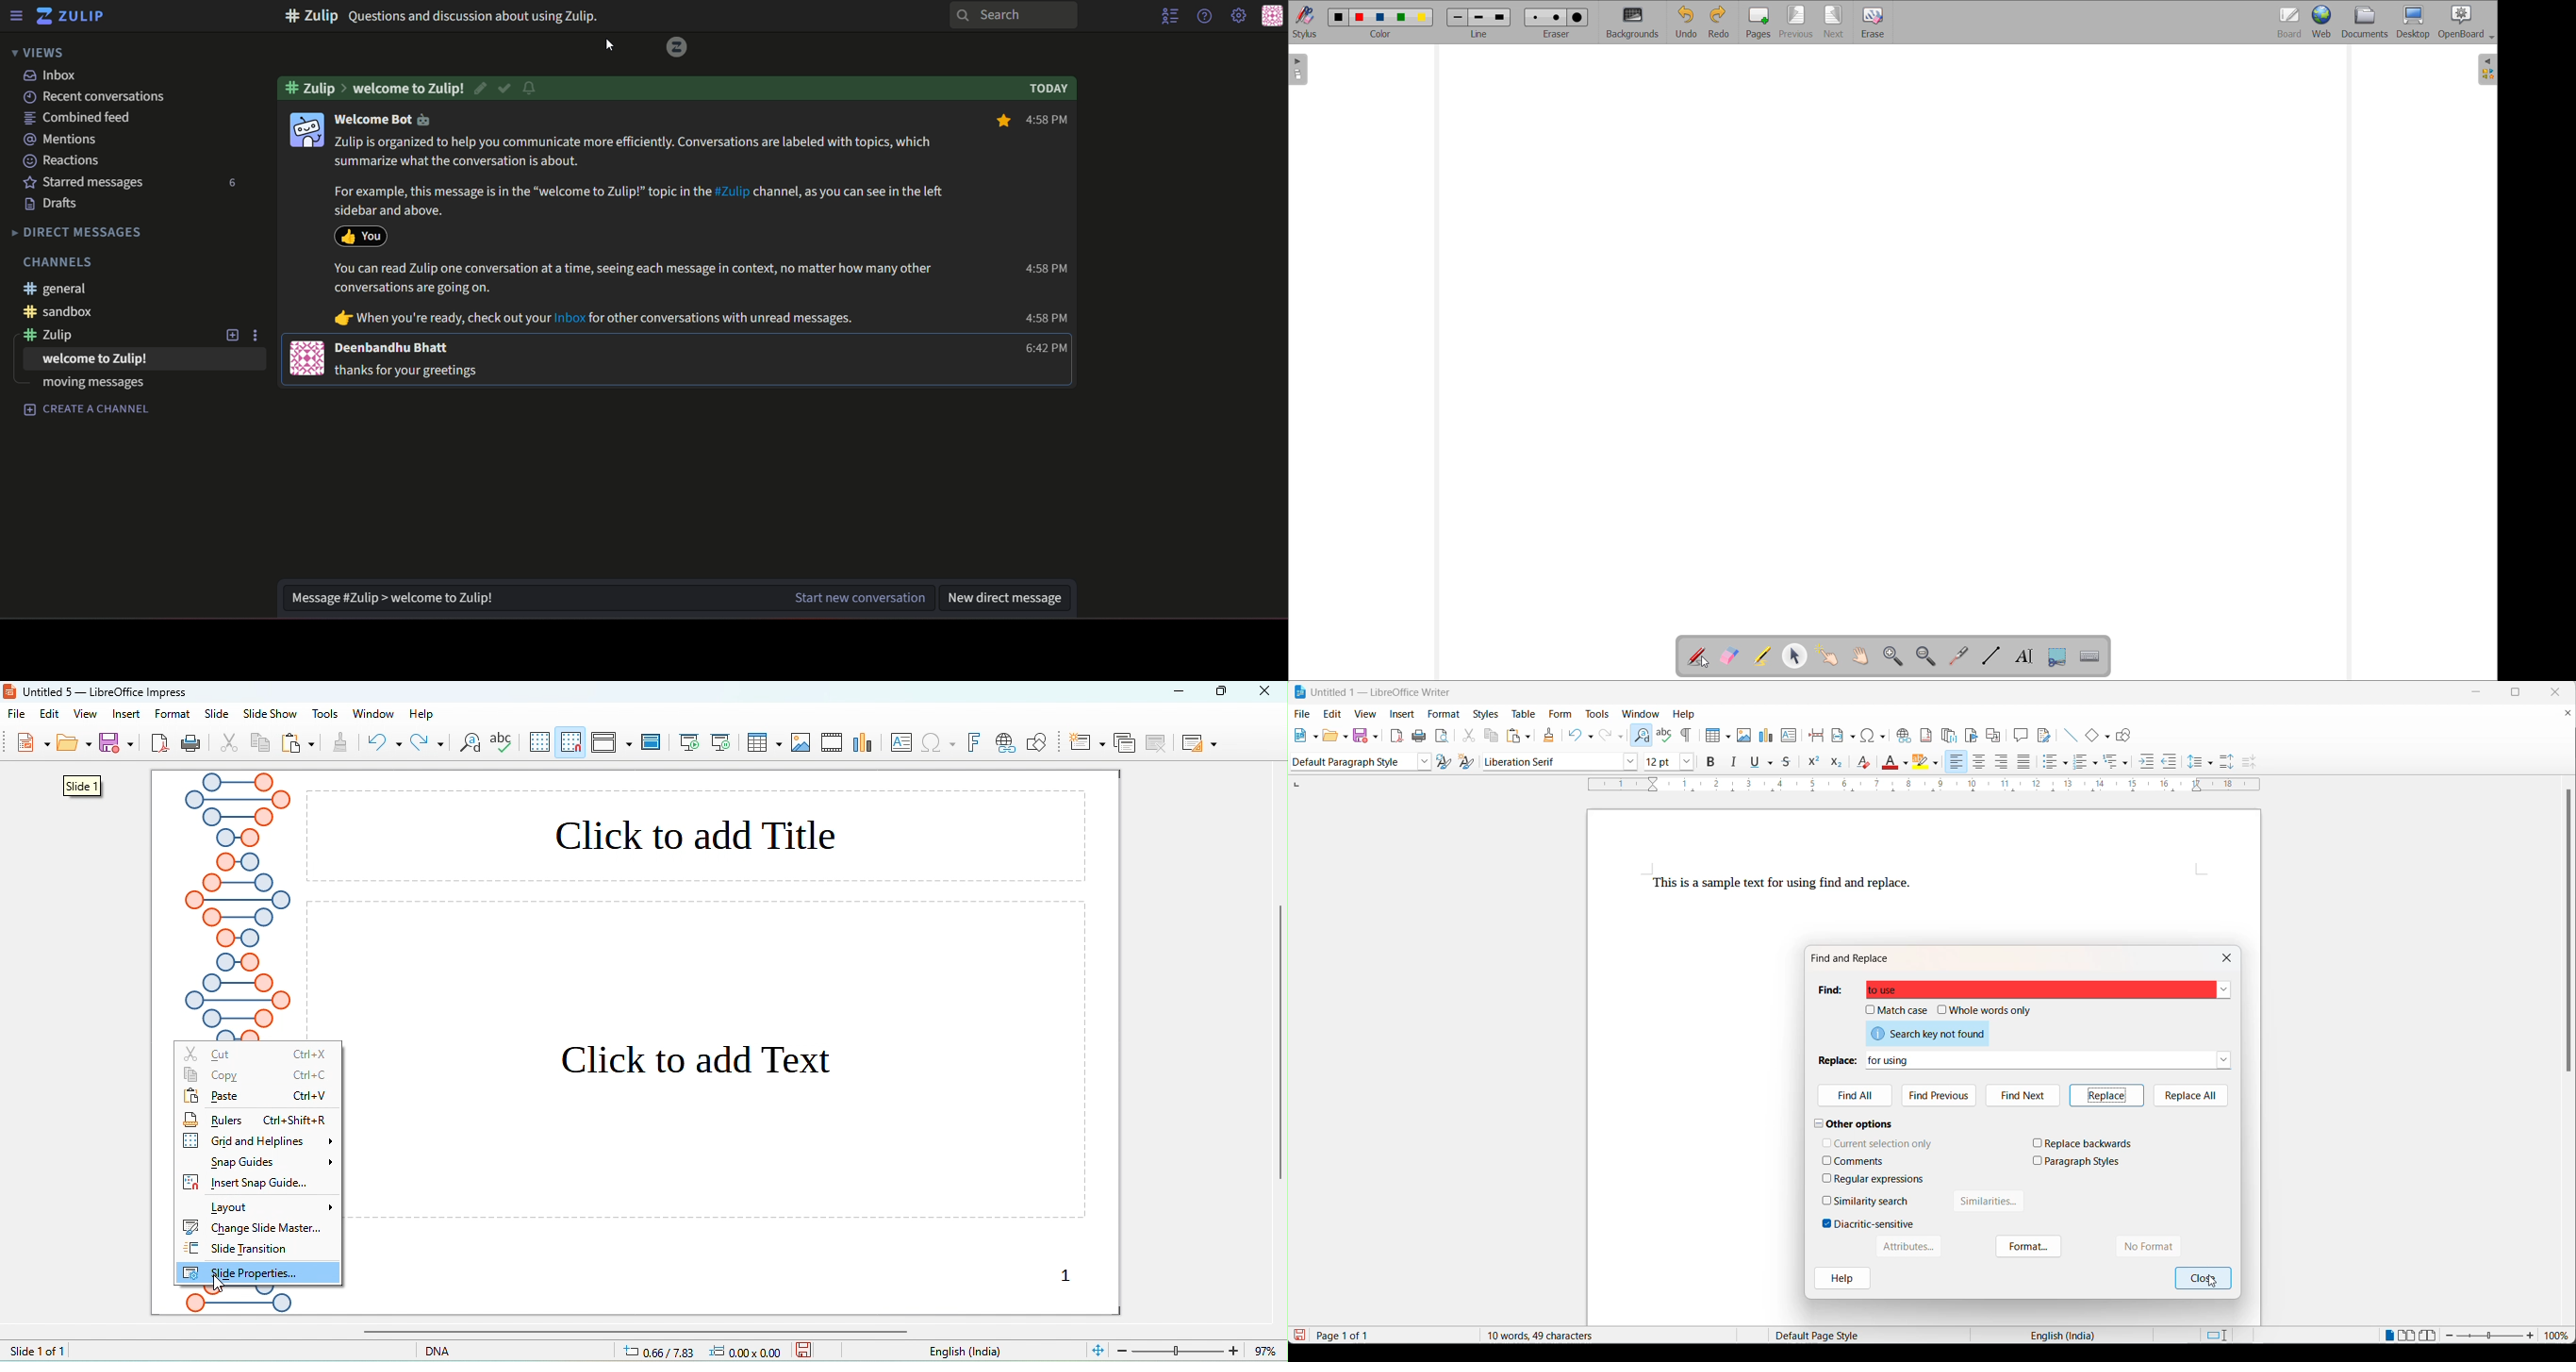 This screenshot has width=2576, height=1372. I want to click on duplicate slide, so click(1124, 742).